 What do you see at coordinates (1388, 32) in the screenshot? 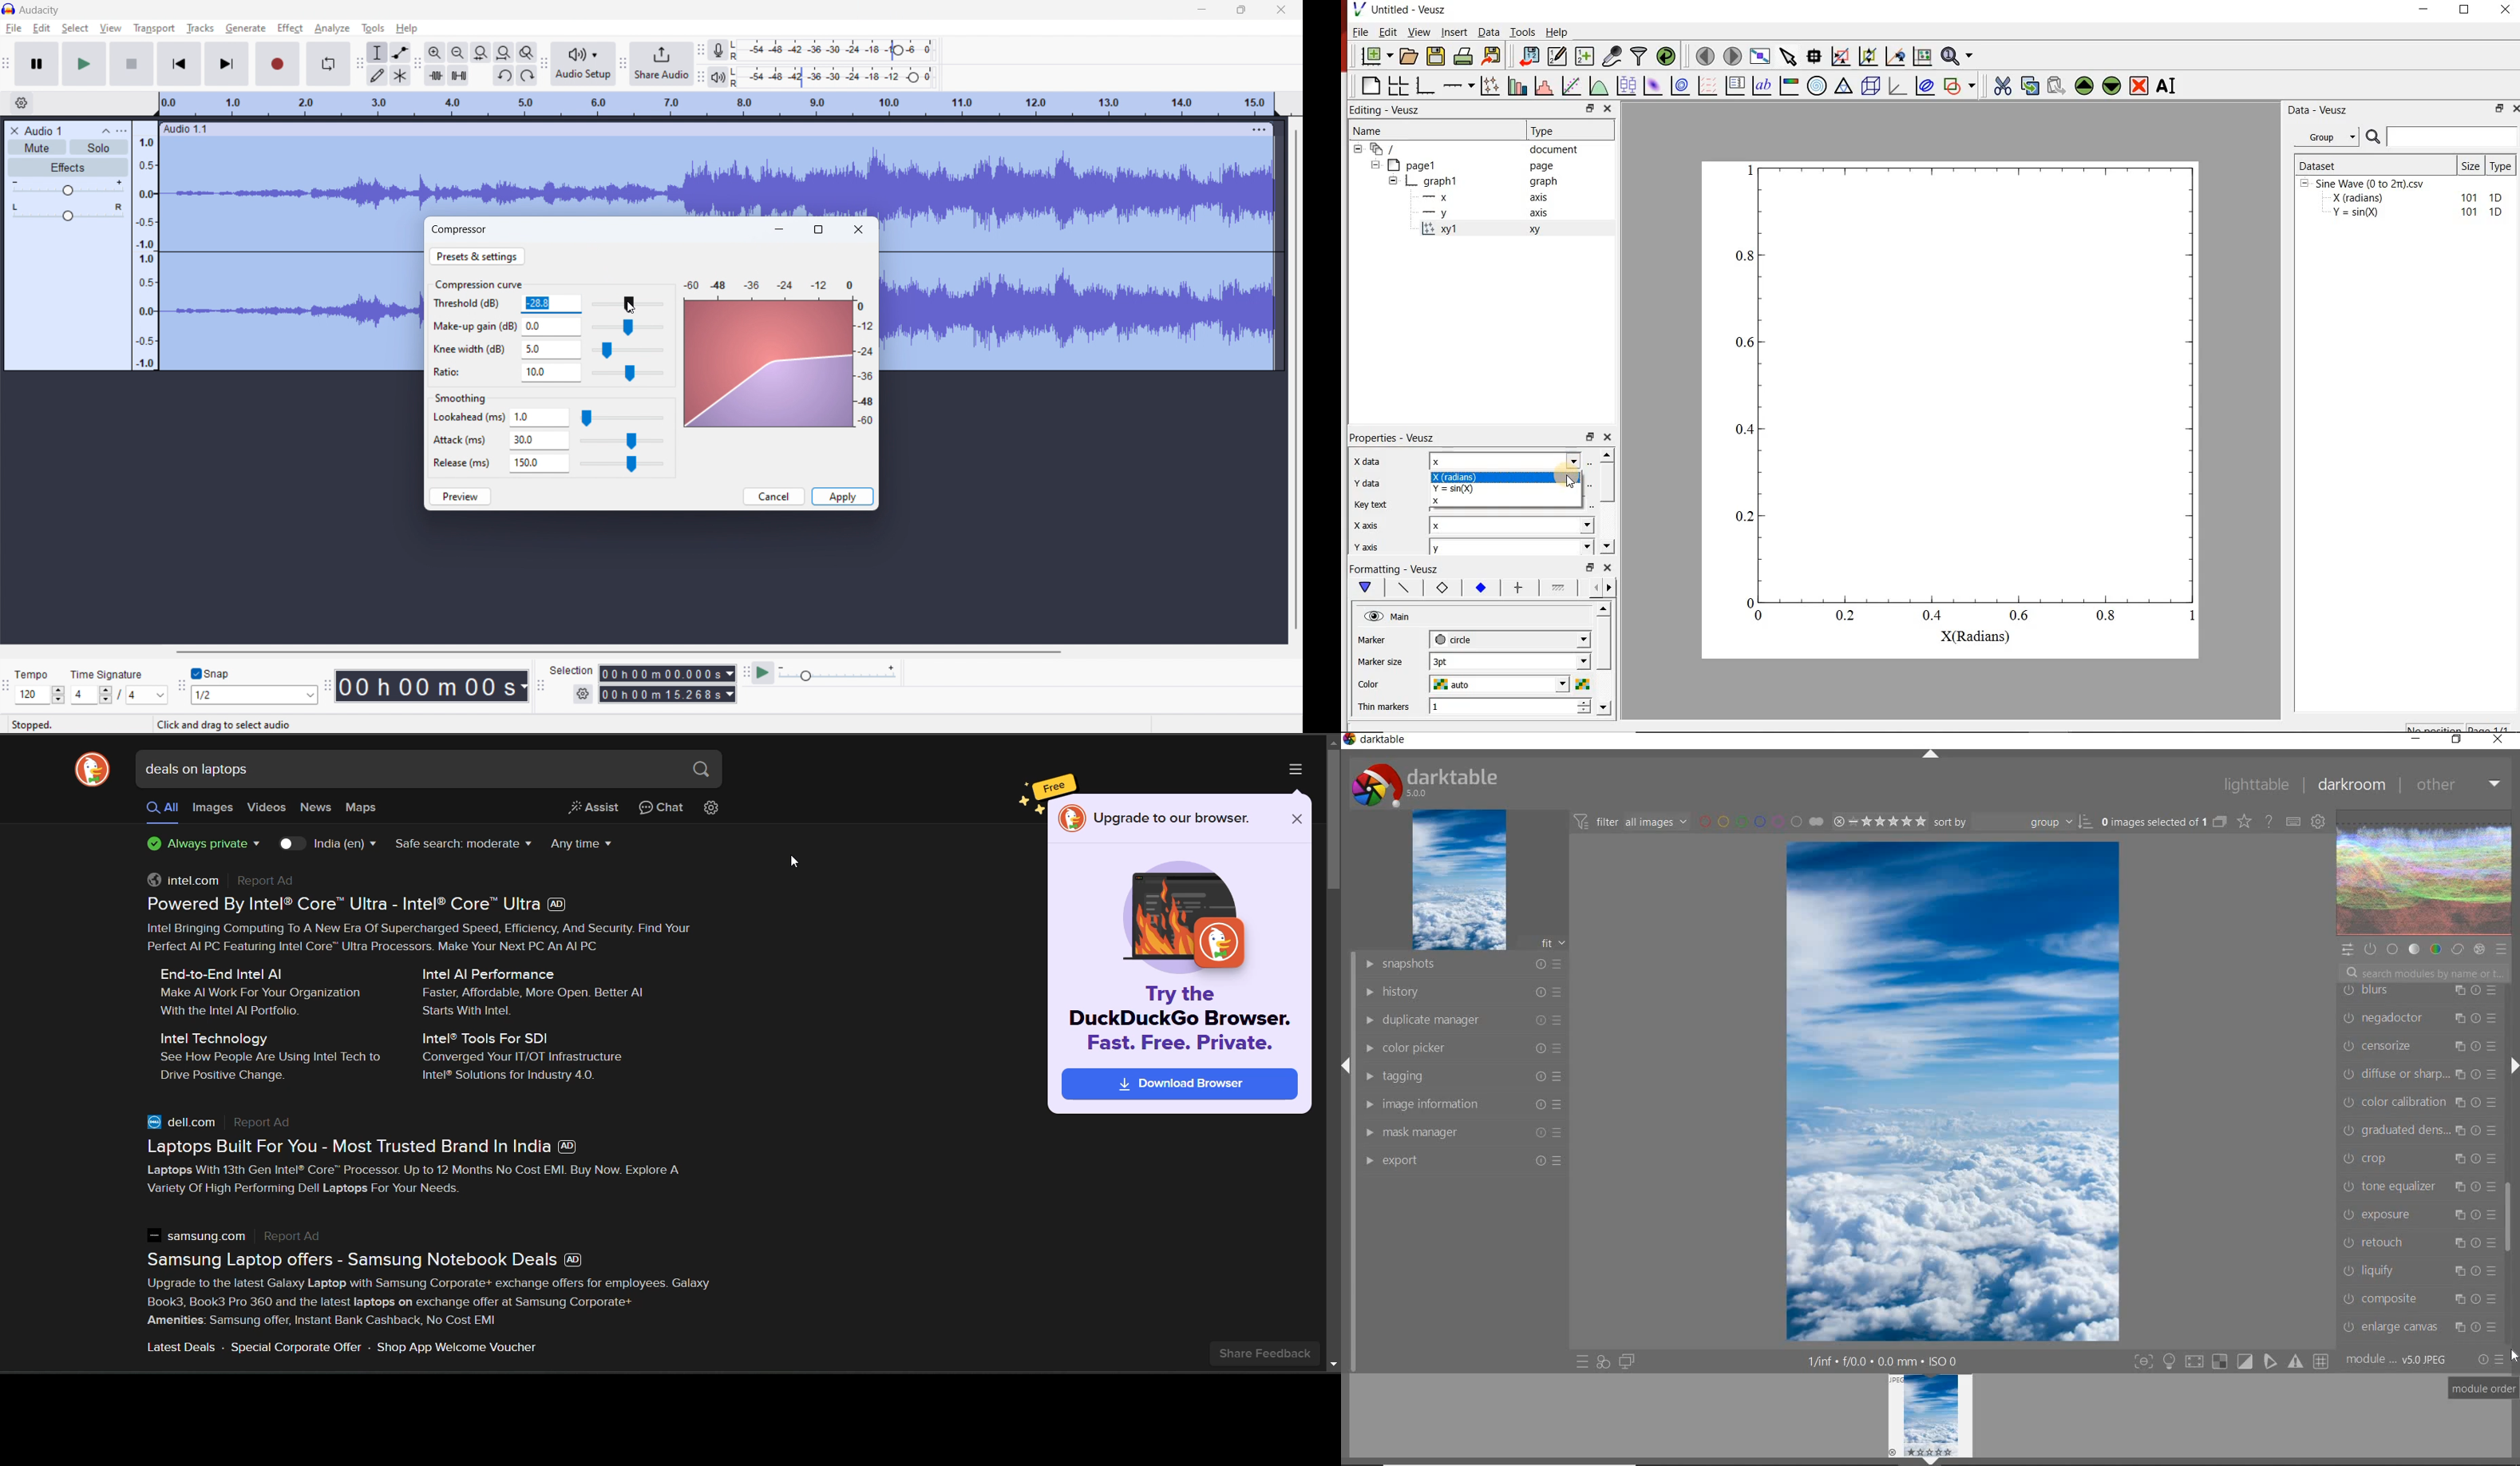
I see `Edit` at bounding box center [1388, 32].